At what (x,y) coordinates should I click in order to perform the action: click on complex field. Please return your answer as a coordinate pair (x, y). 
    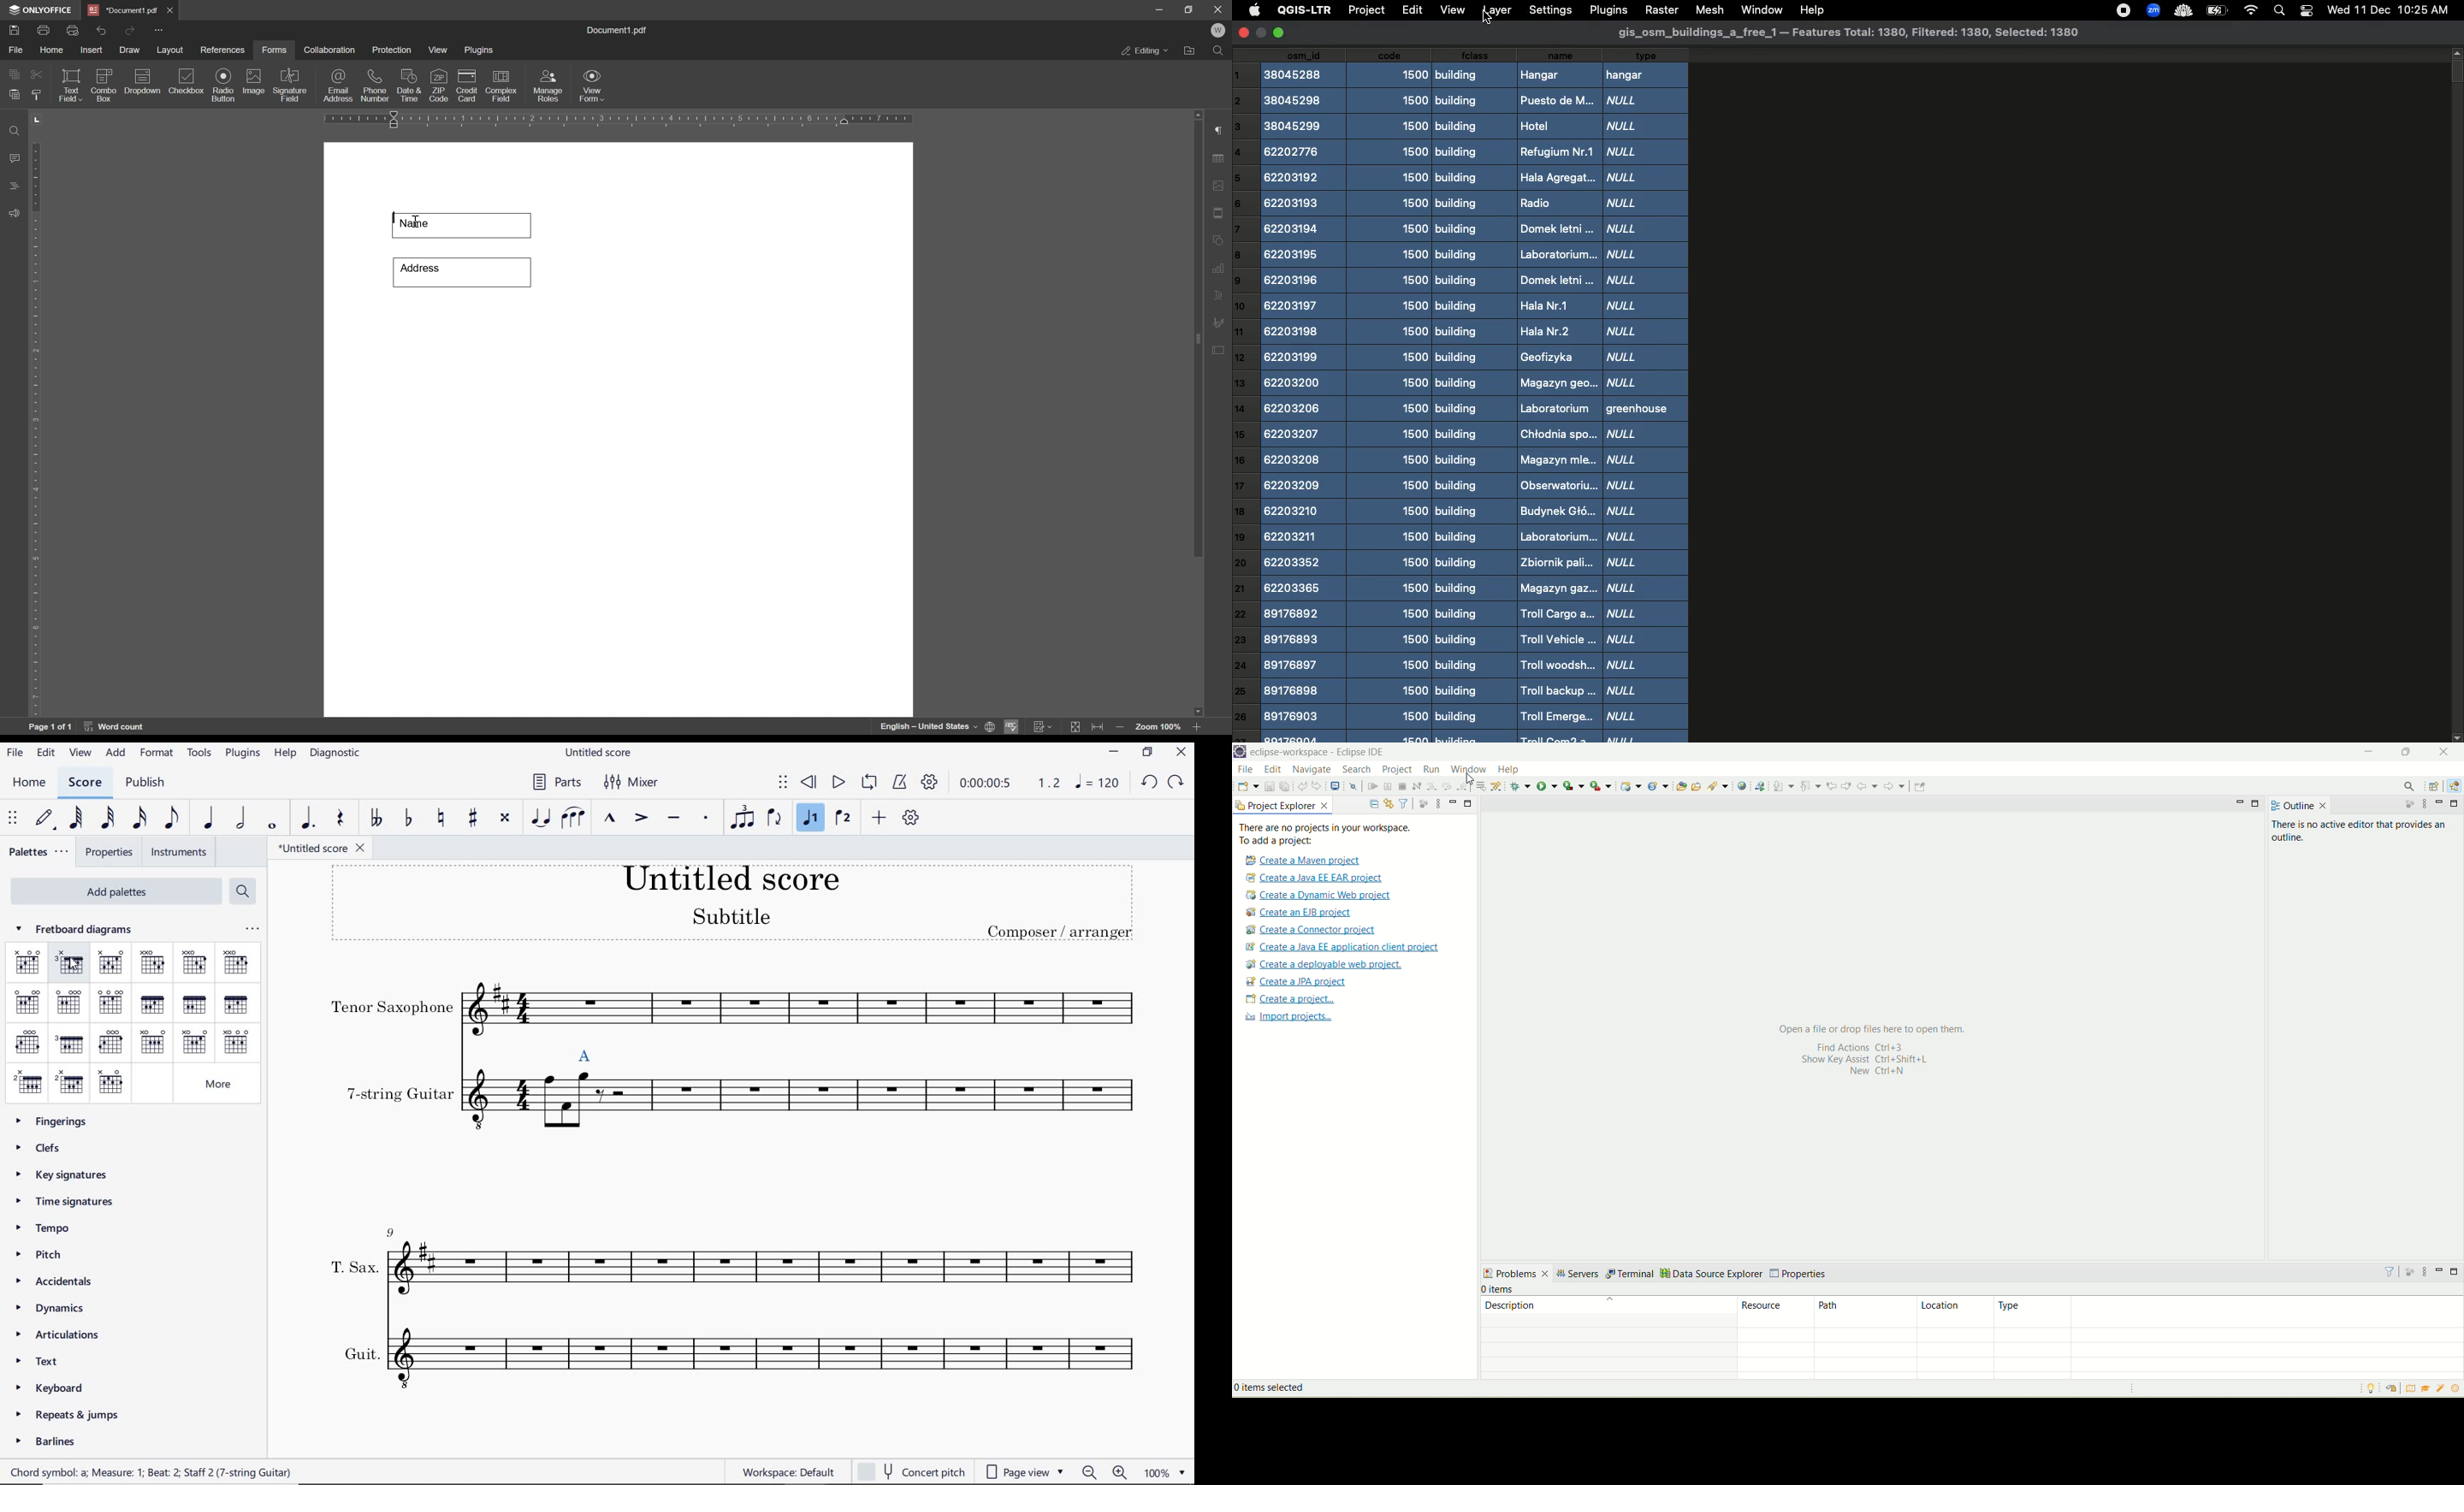
    Looking at the image, I should click on (501, 85).